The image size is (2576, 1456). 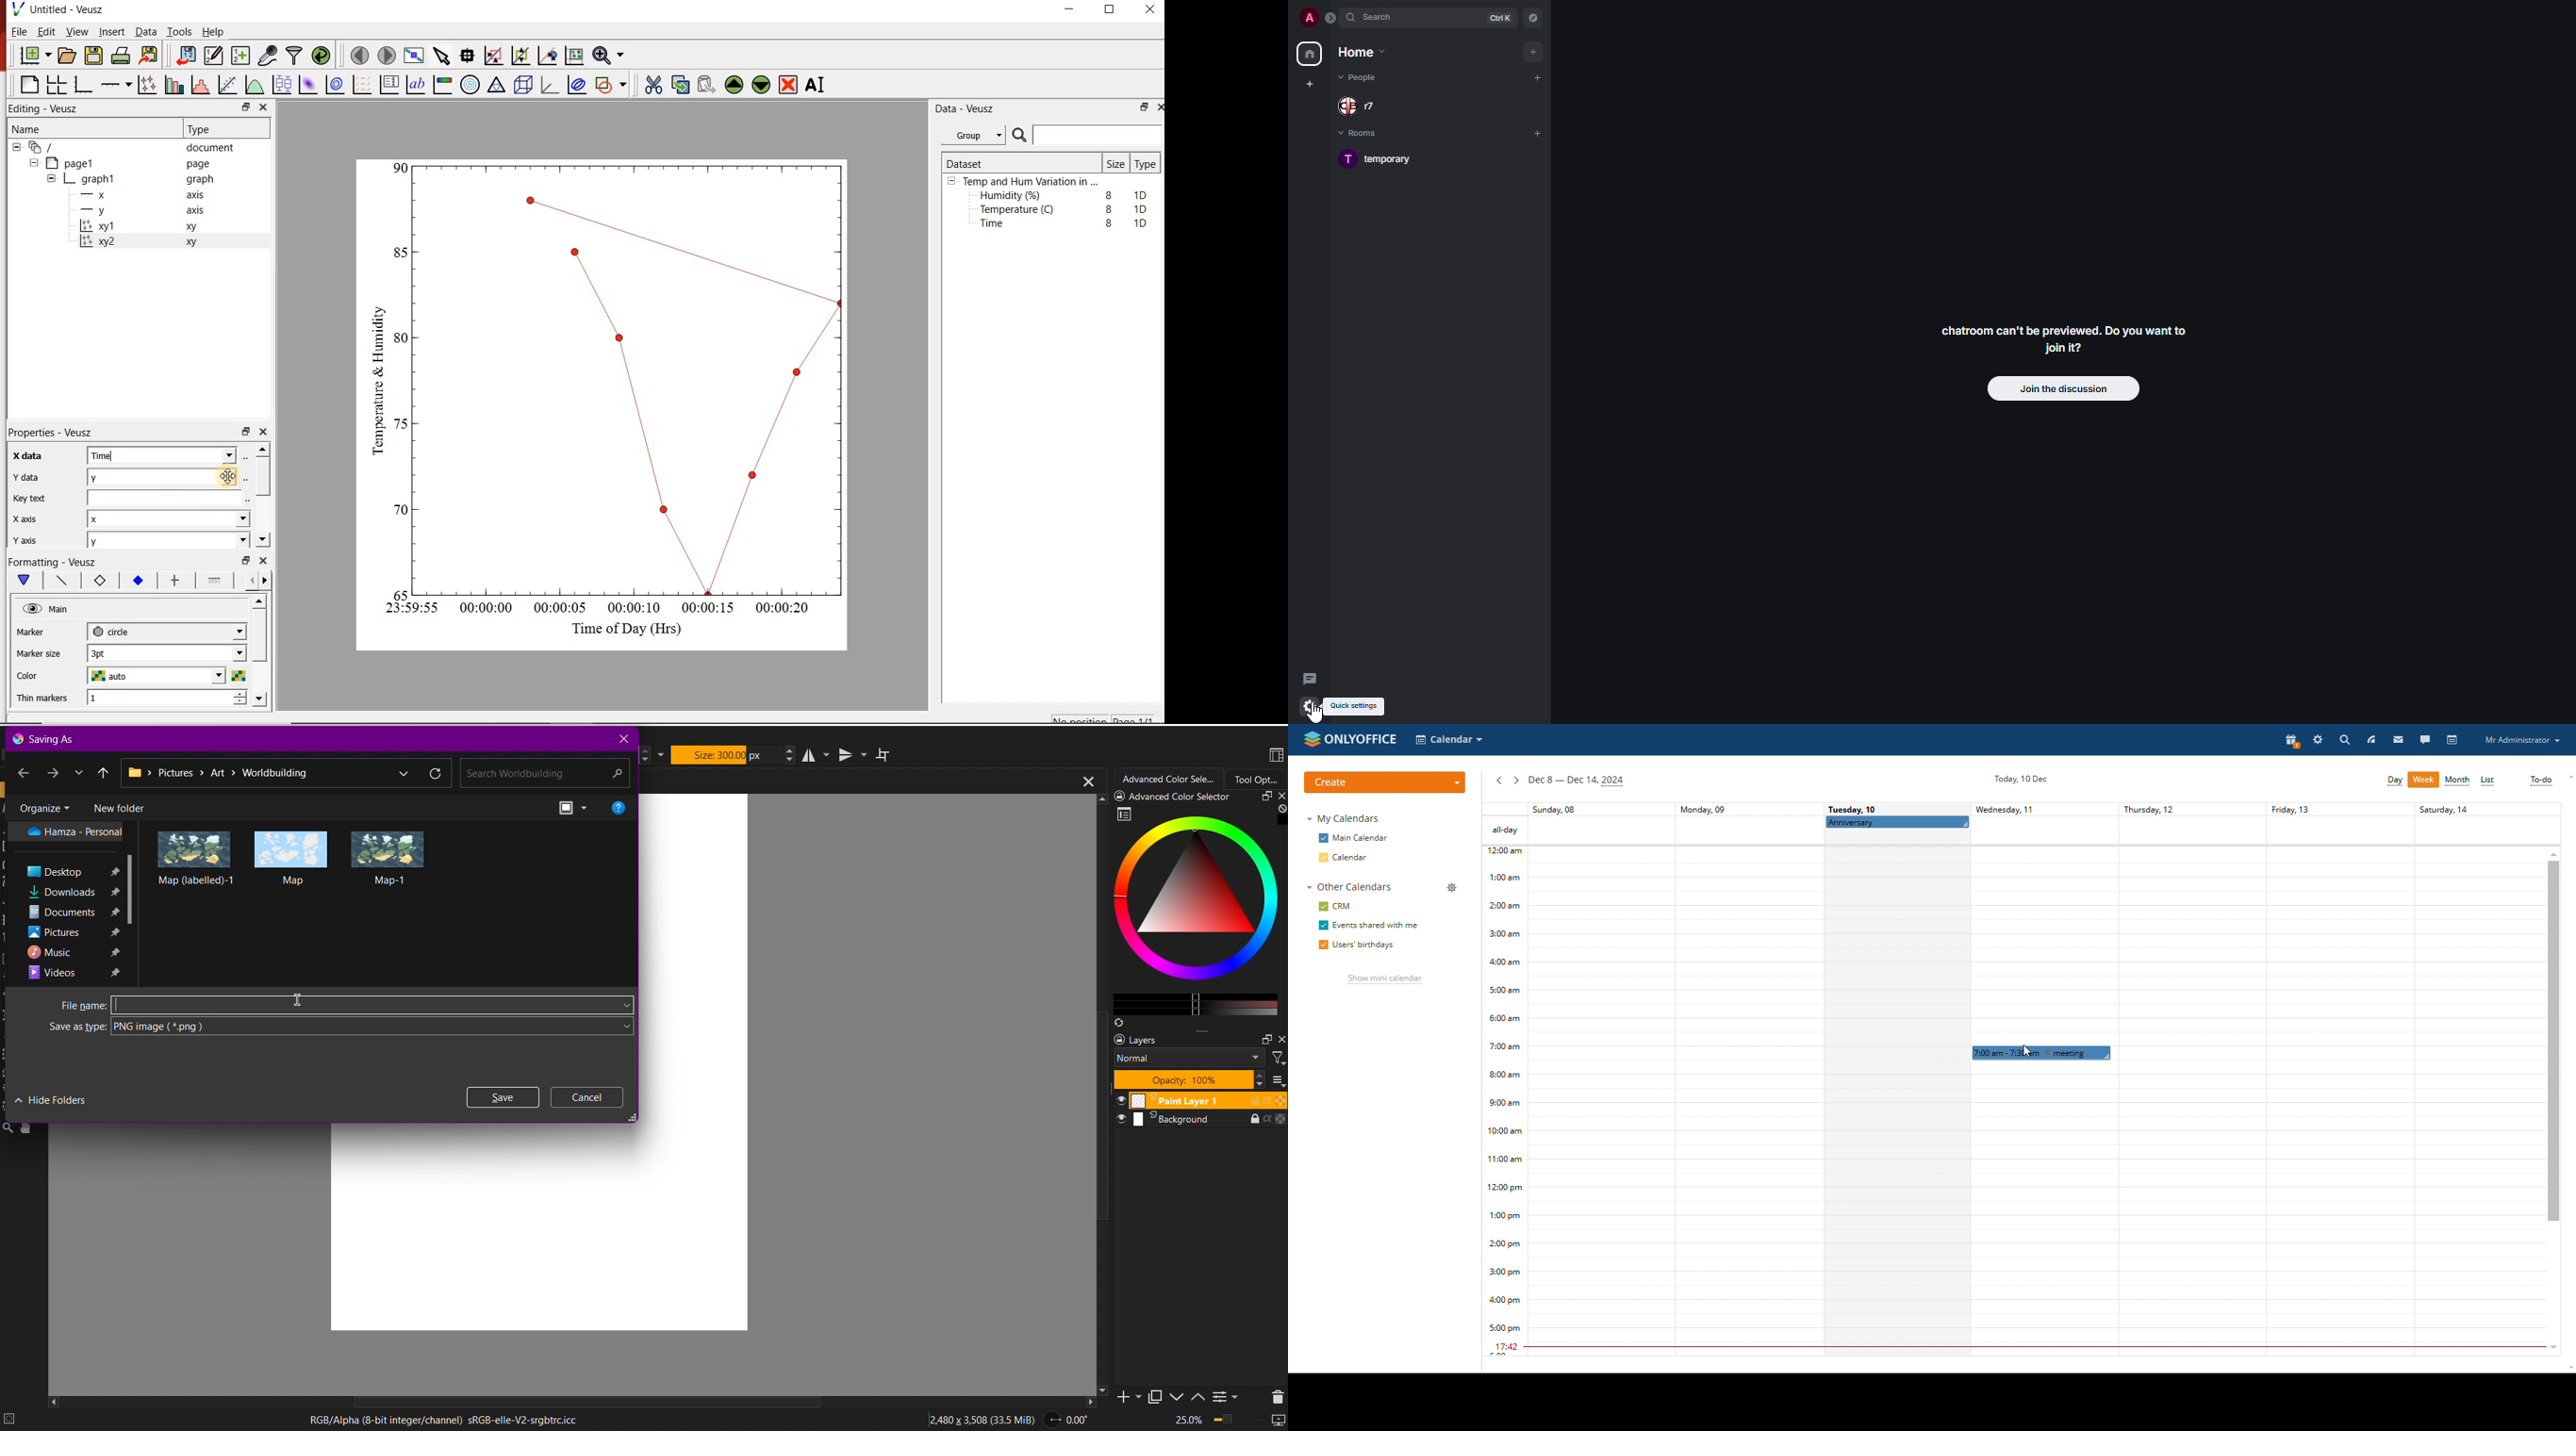 What do you see at coordinates (102, 241) in the screenshot?
I see `xy2` at bounding box center [102, 241].